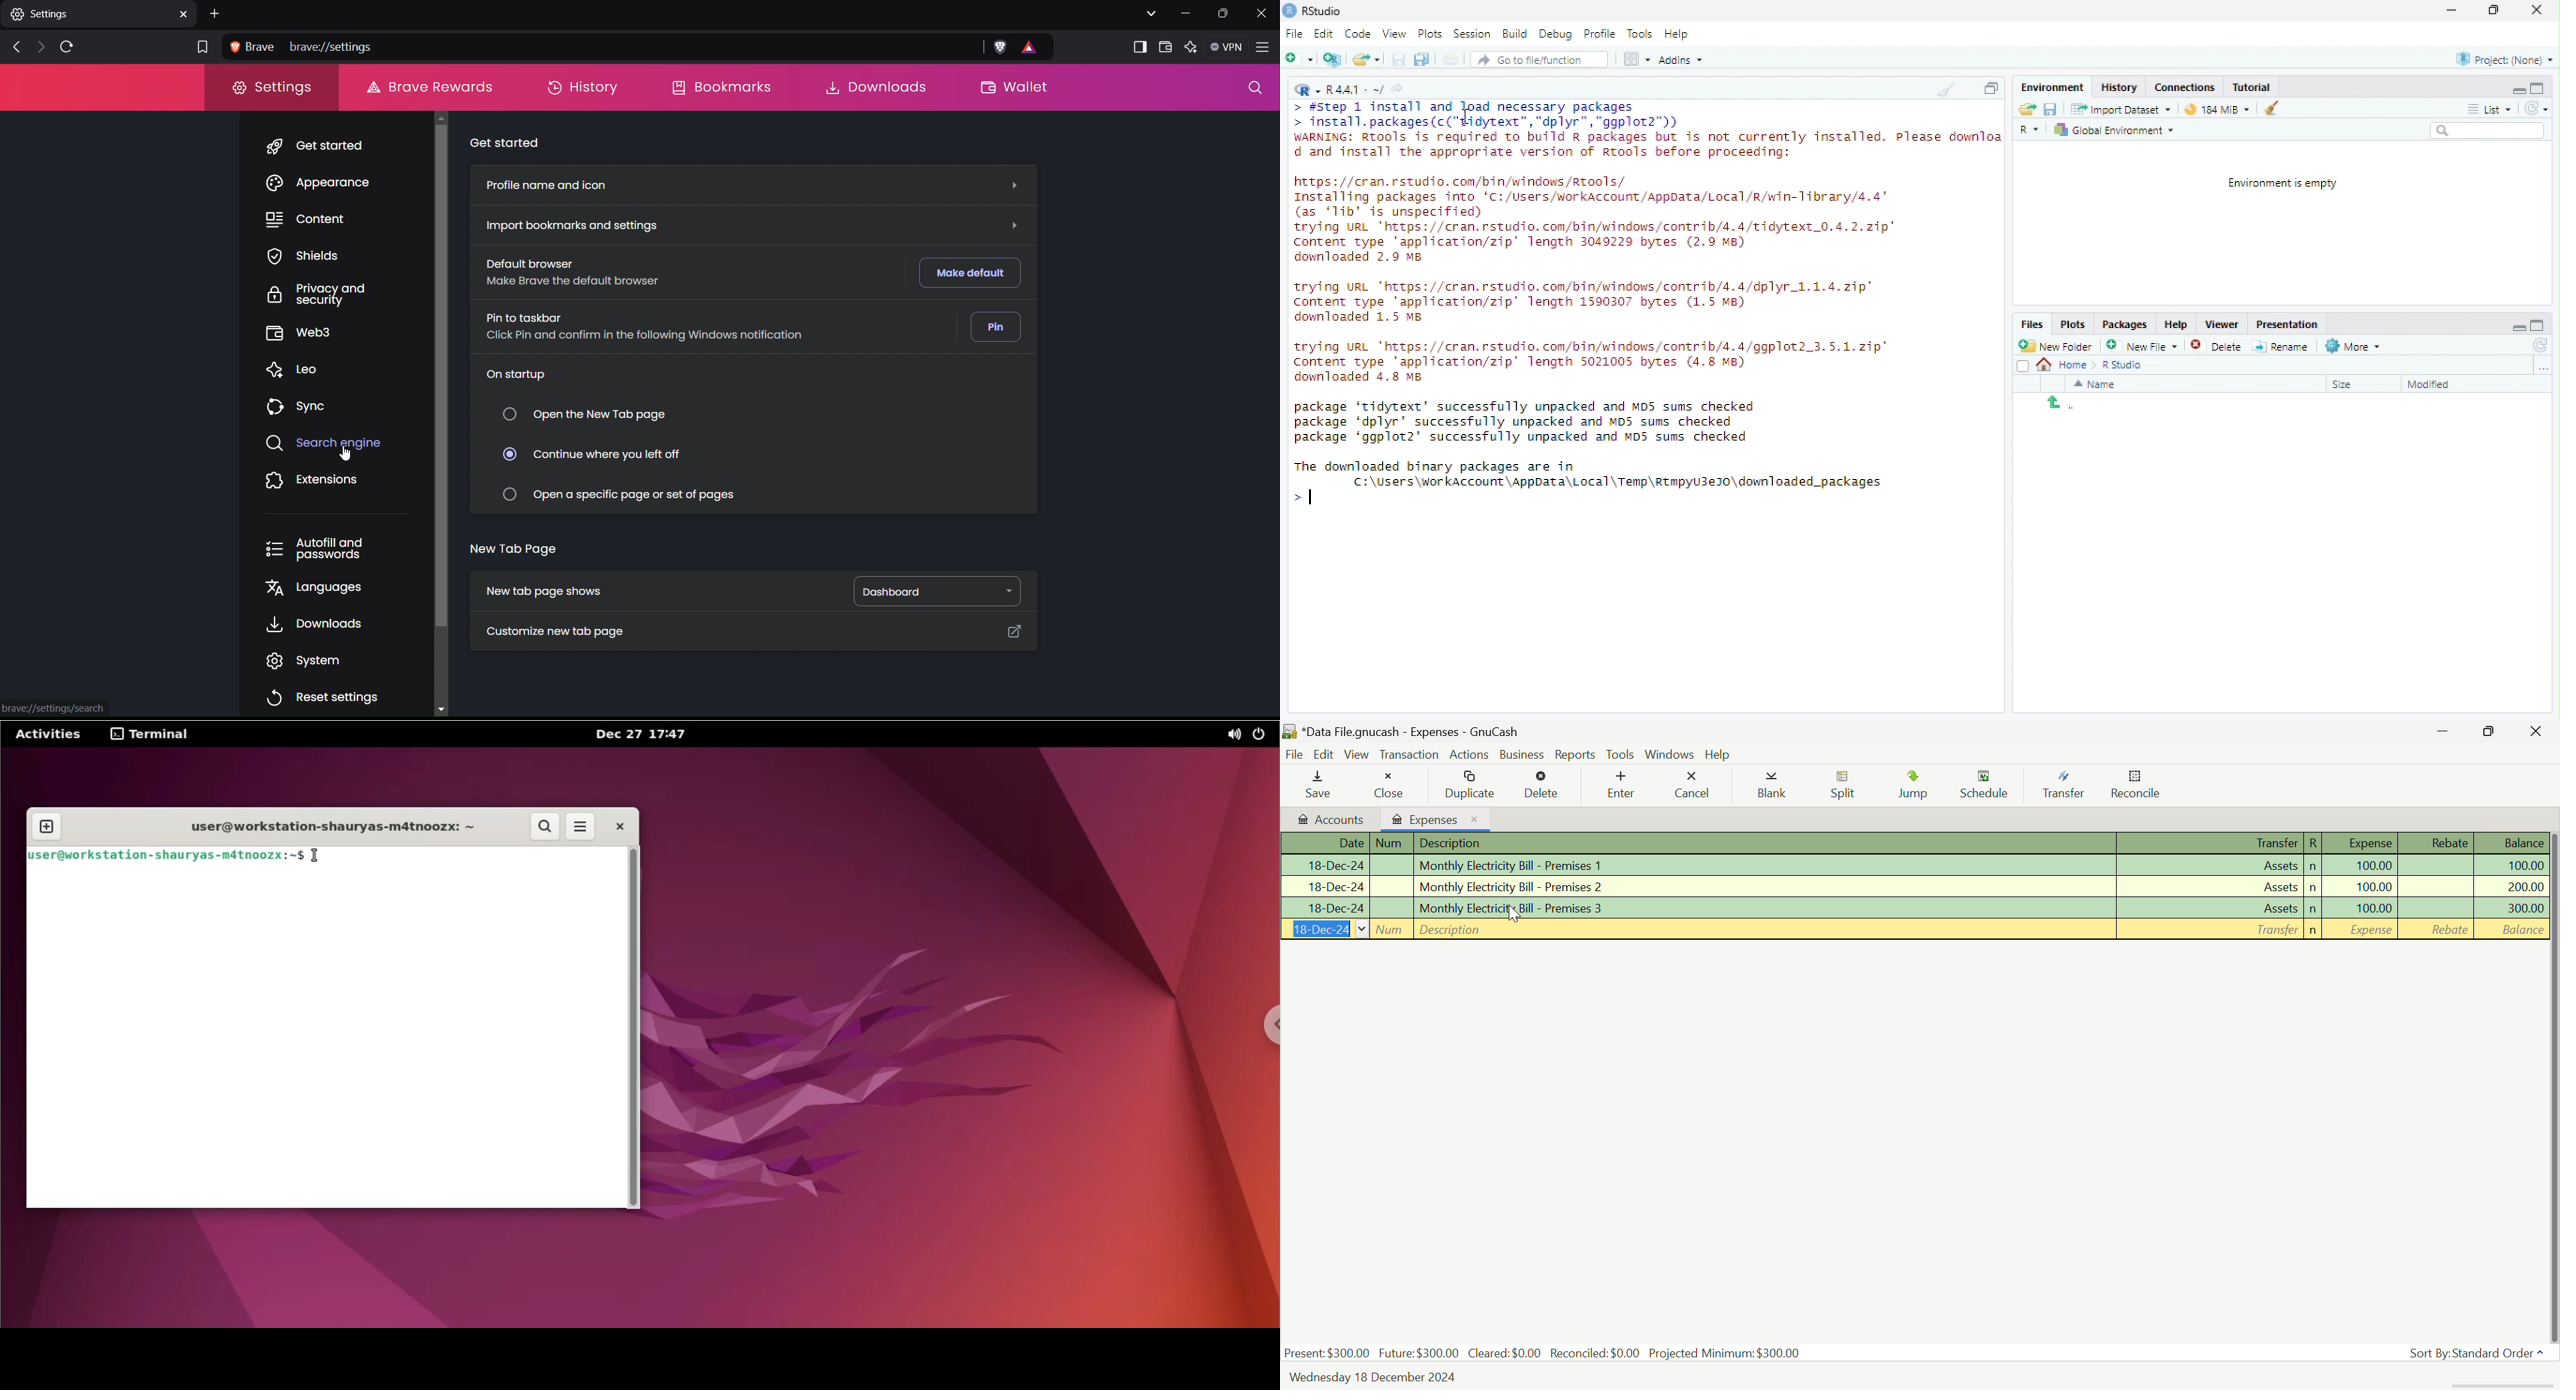 The width and height of the screenshot is (2576, 1400). I want to click on Shields, so click(303, 259).